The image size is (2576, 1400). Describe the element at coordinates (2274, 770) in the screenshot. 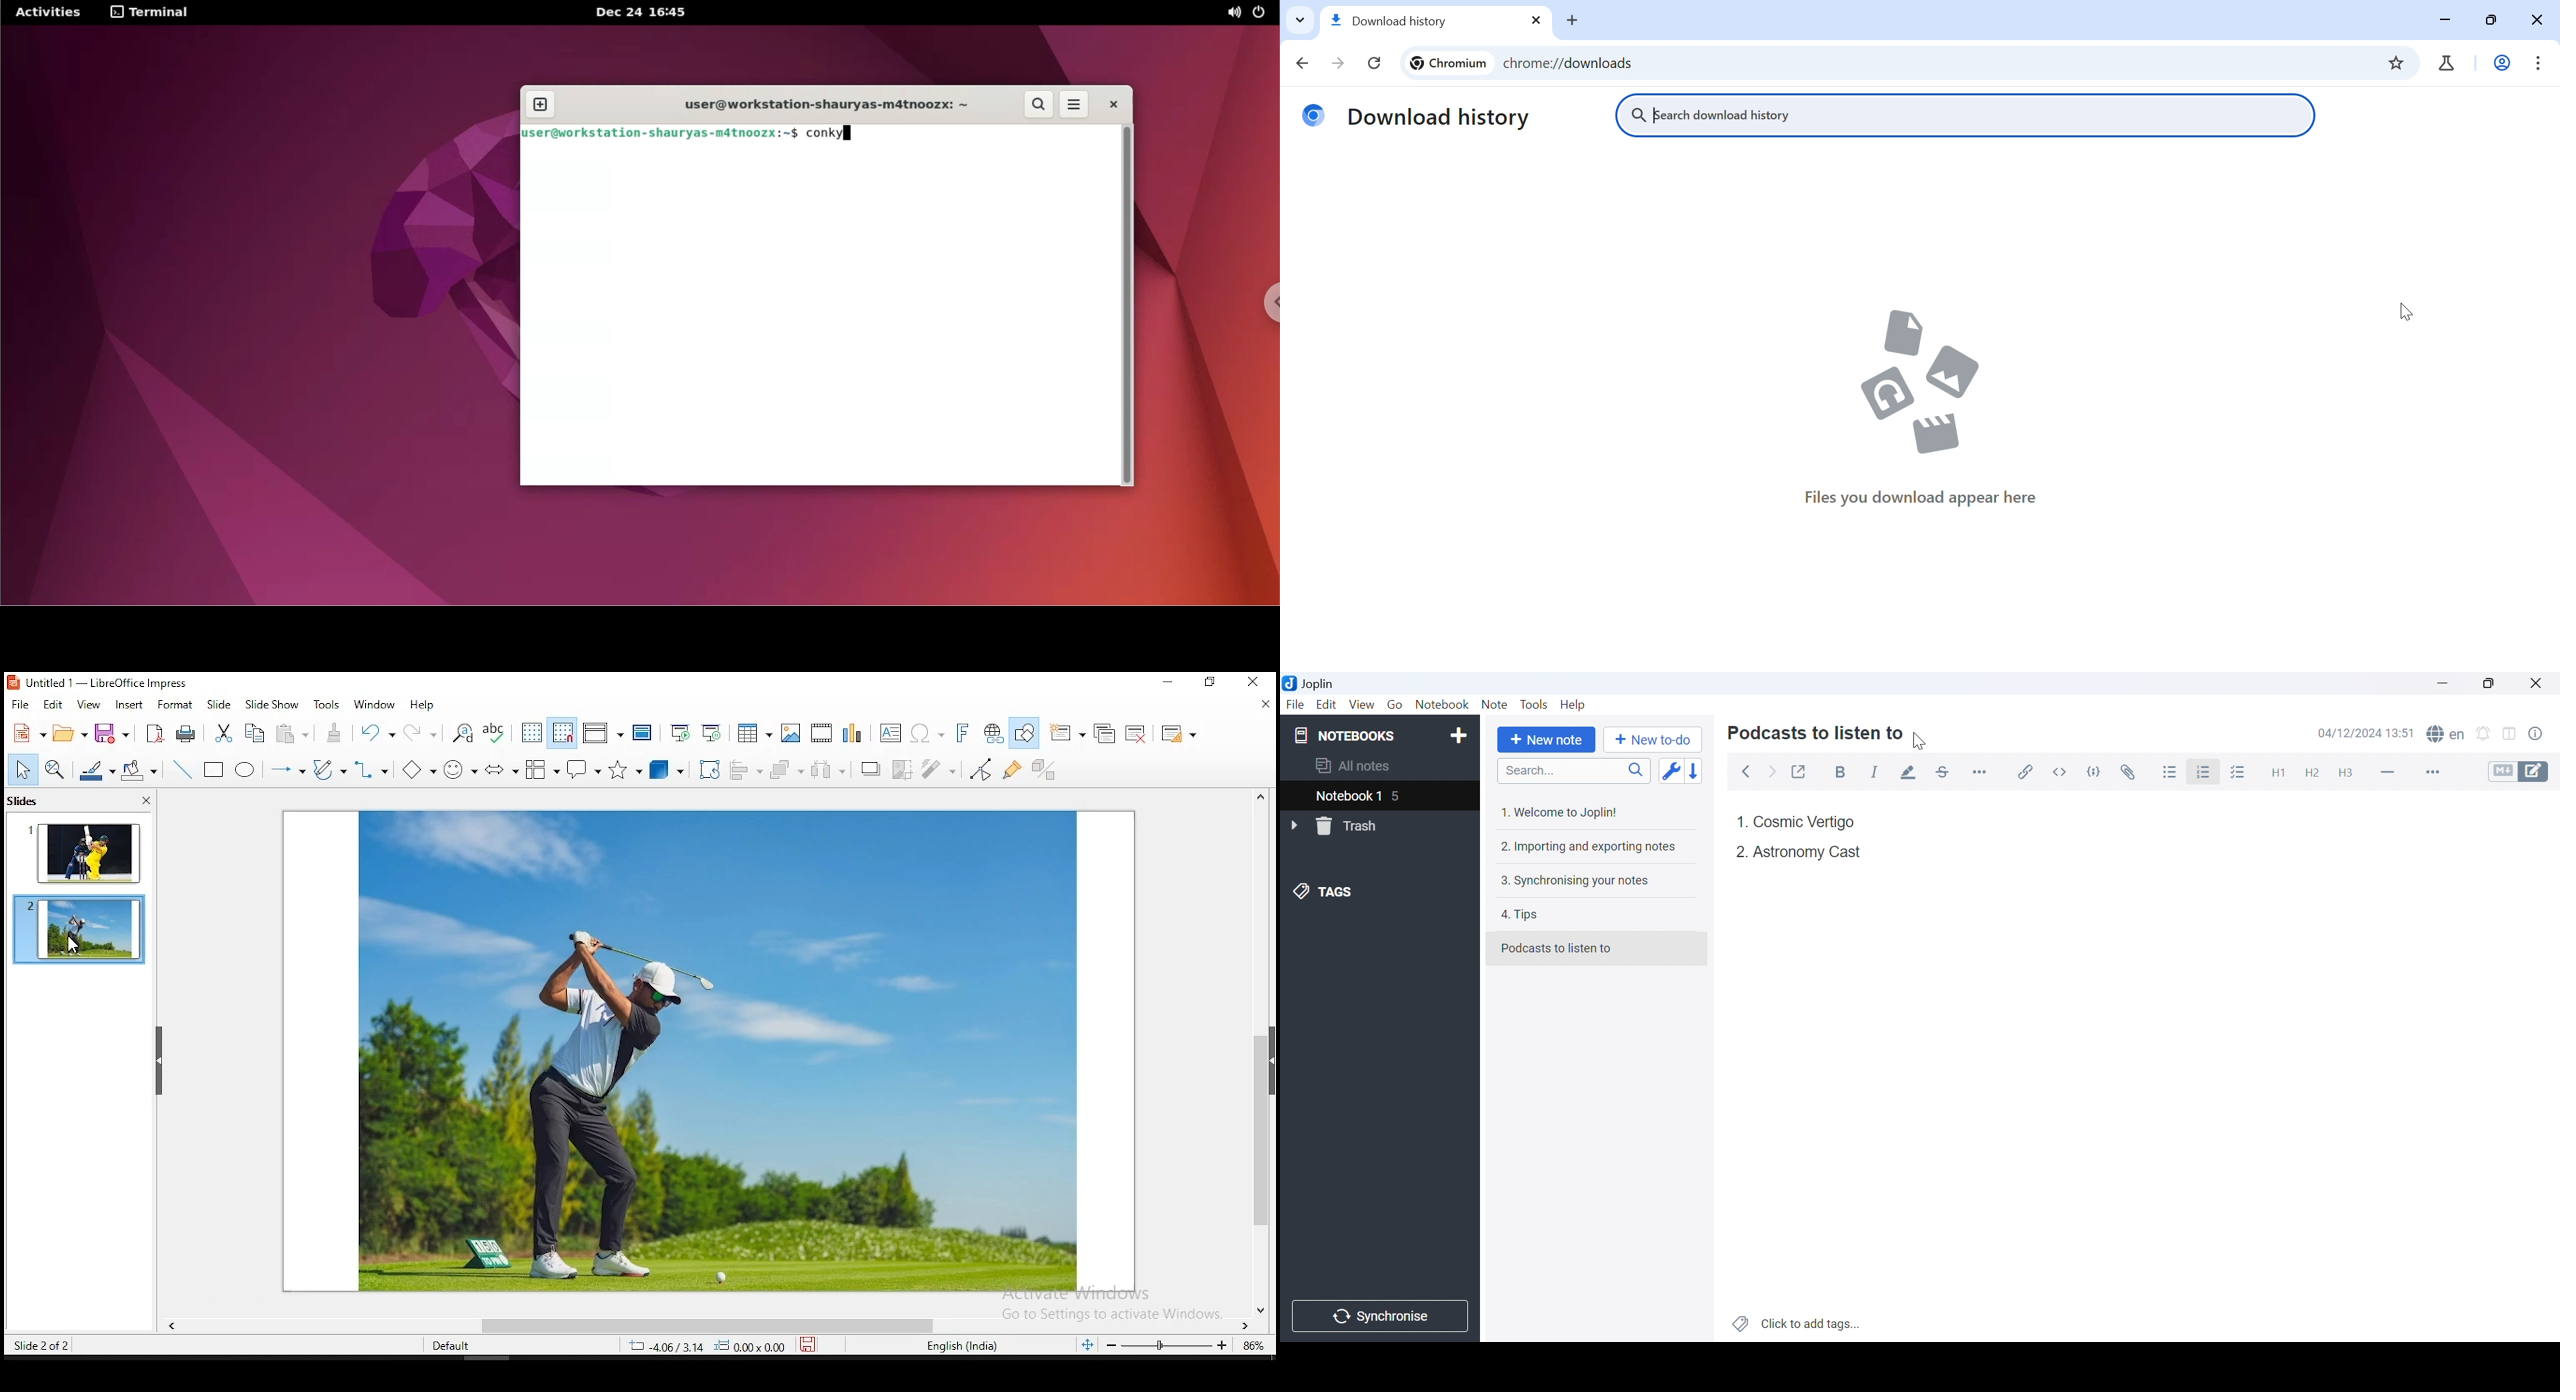

I see `Heading 1` at that location.